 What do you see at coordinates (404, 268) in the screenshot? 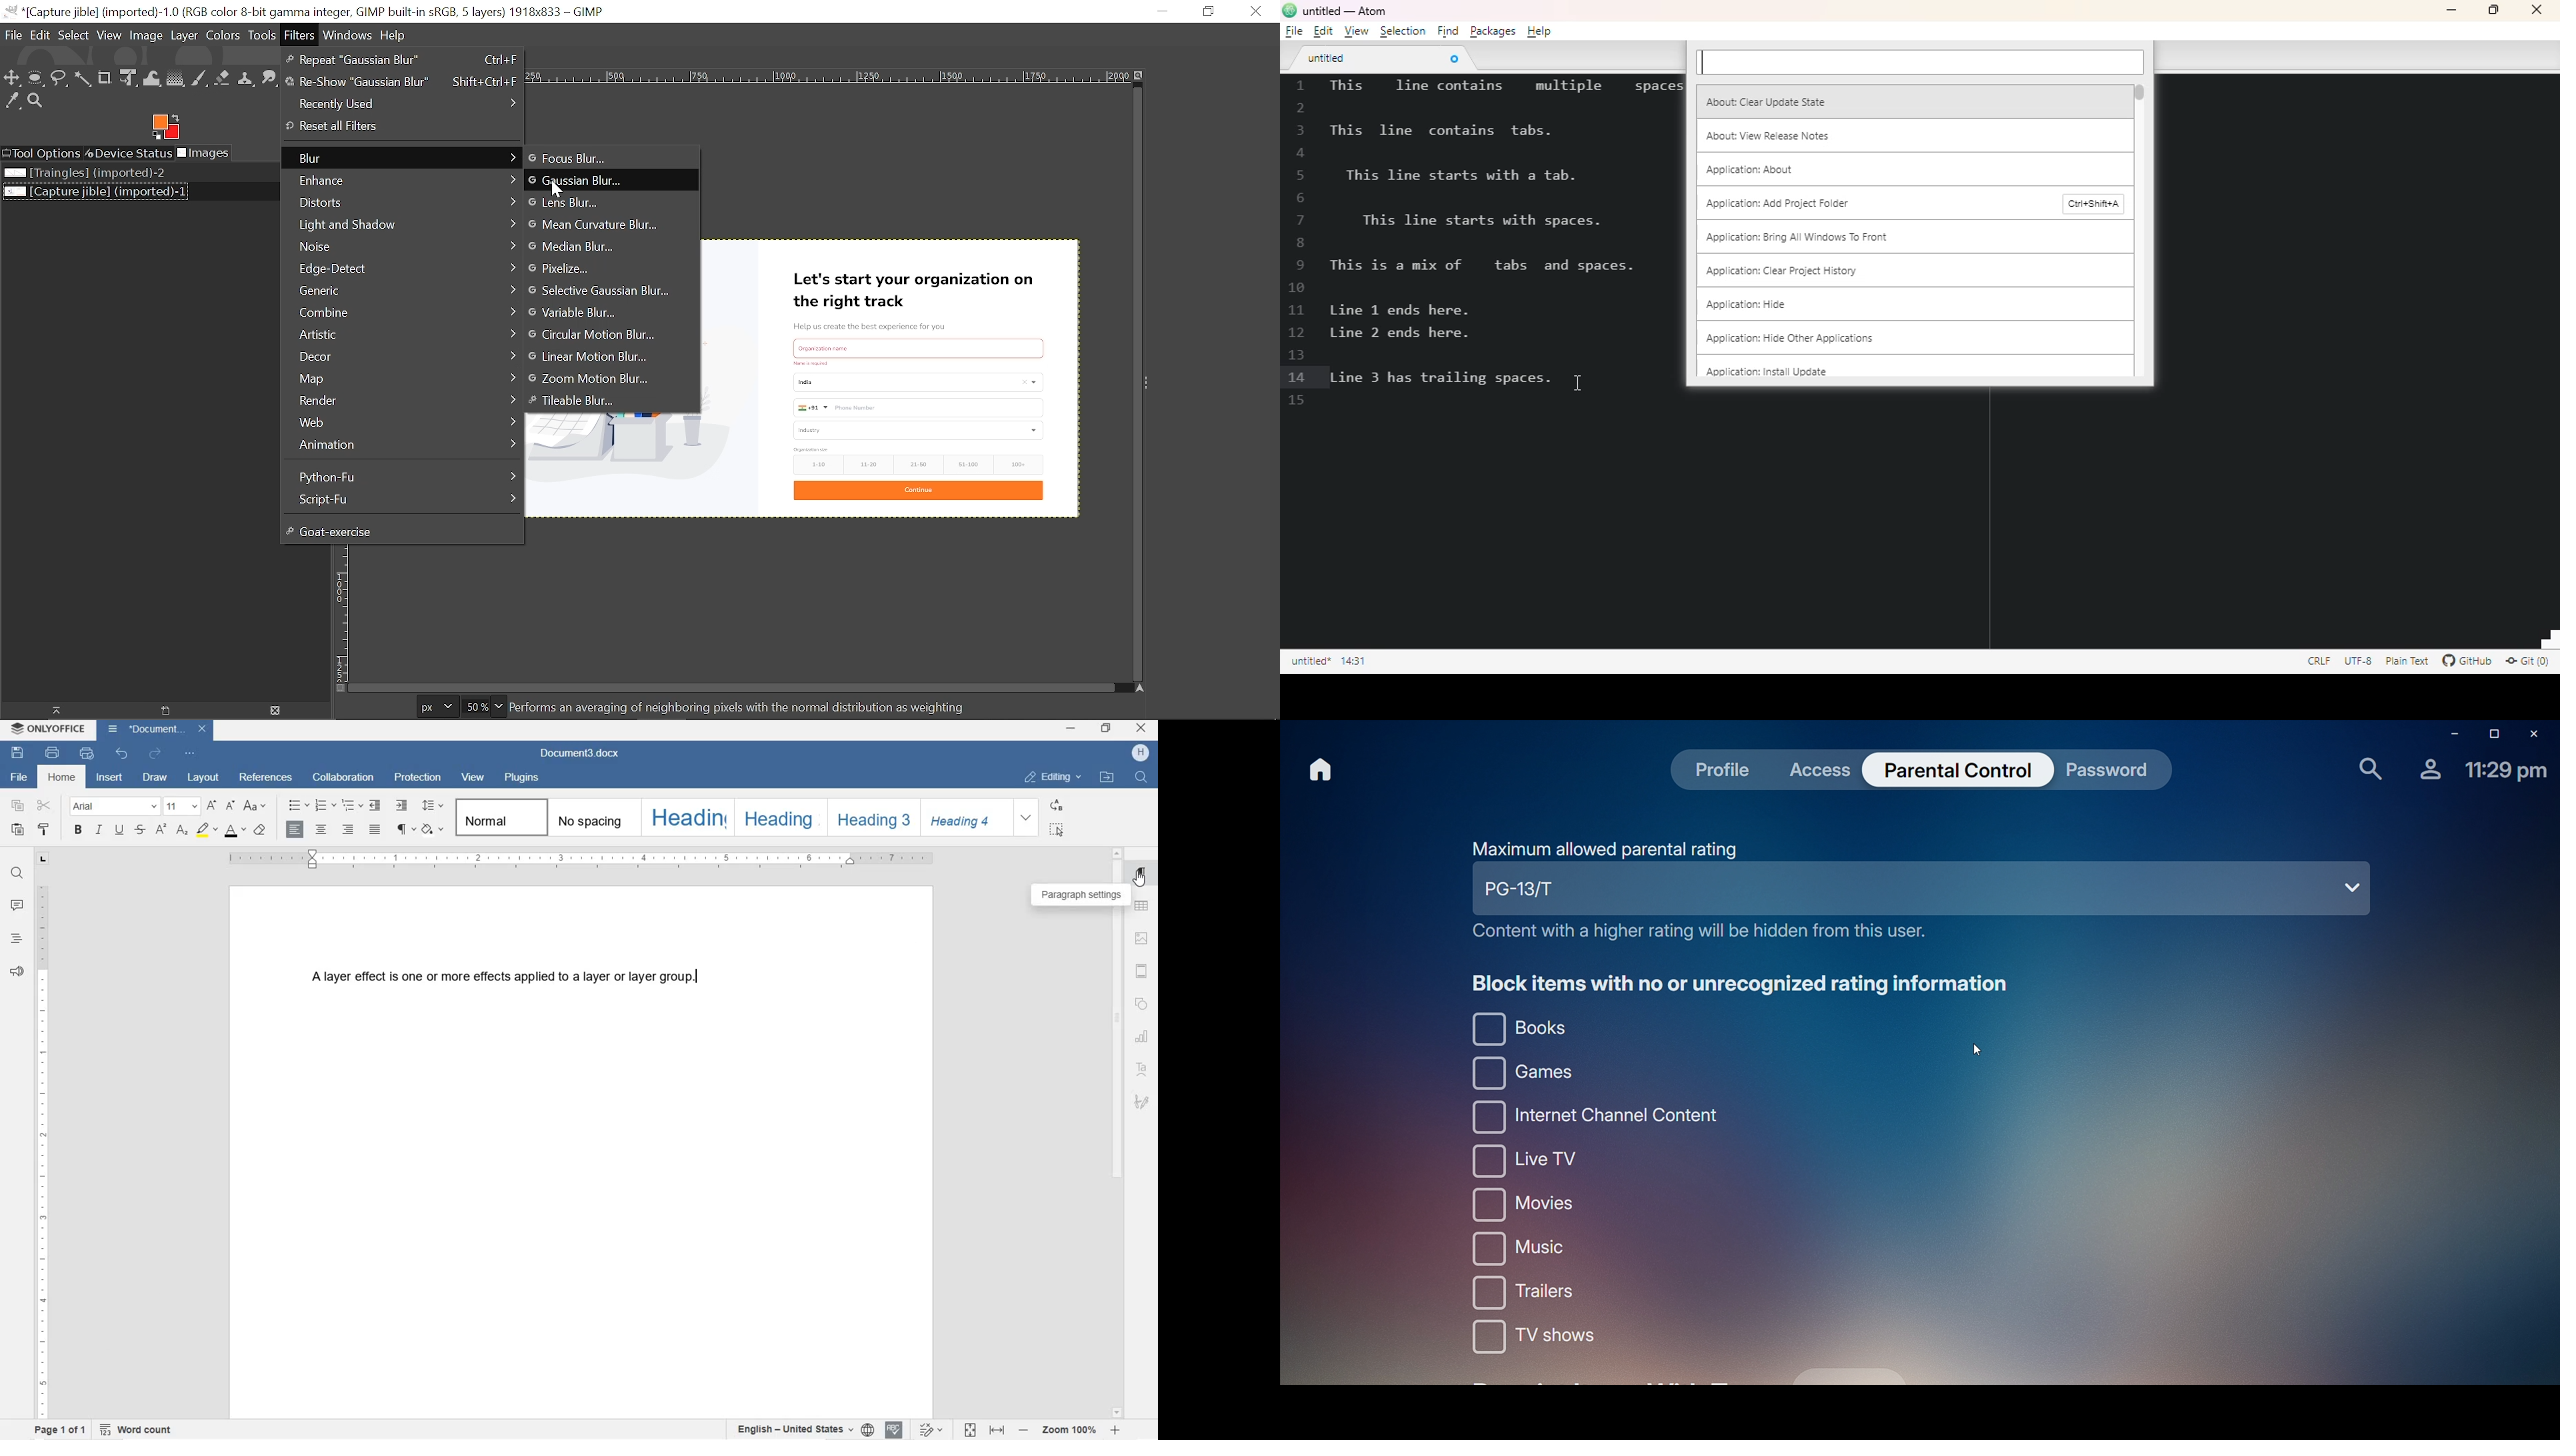
I see `Edge-defect` at bounding box center [404, 268].